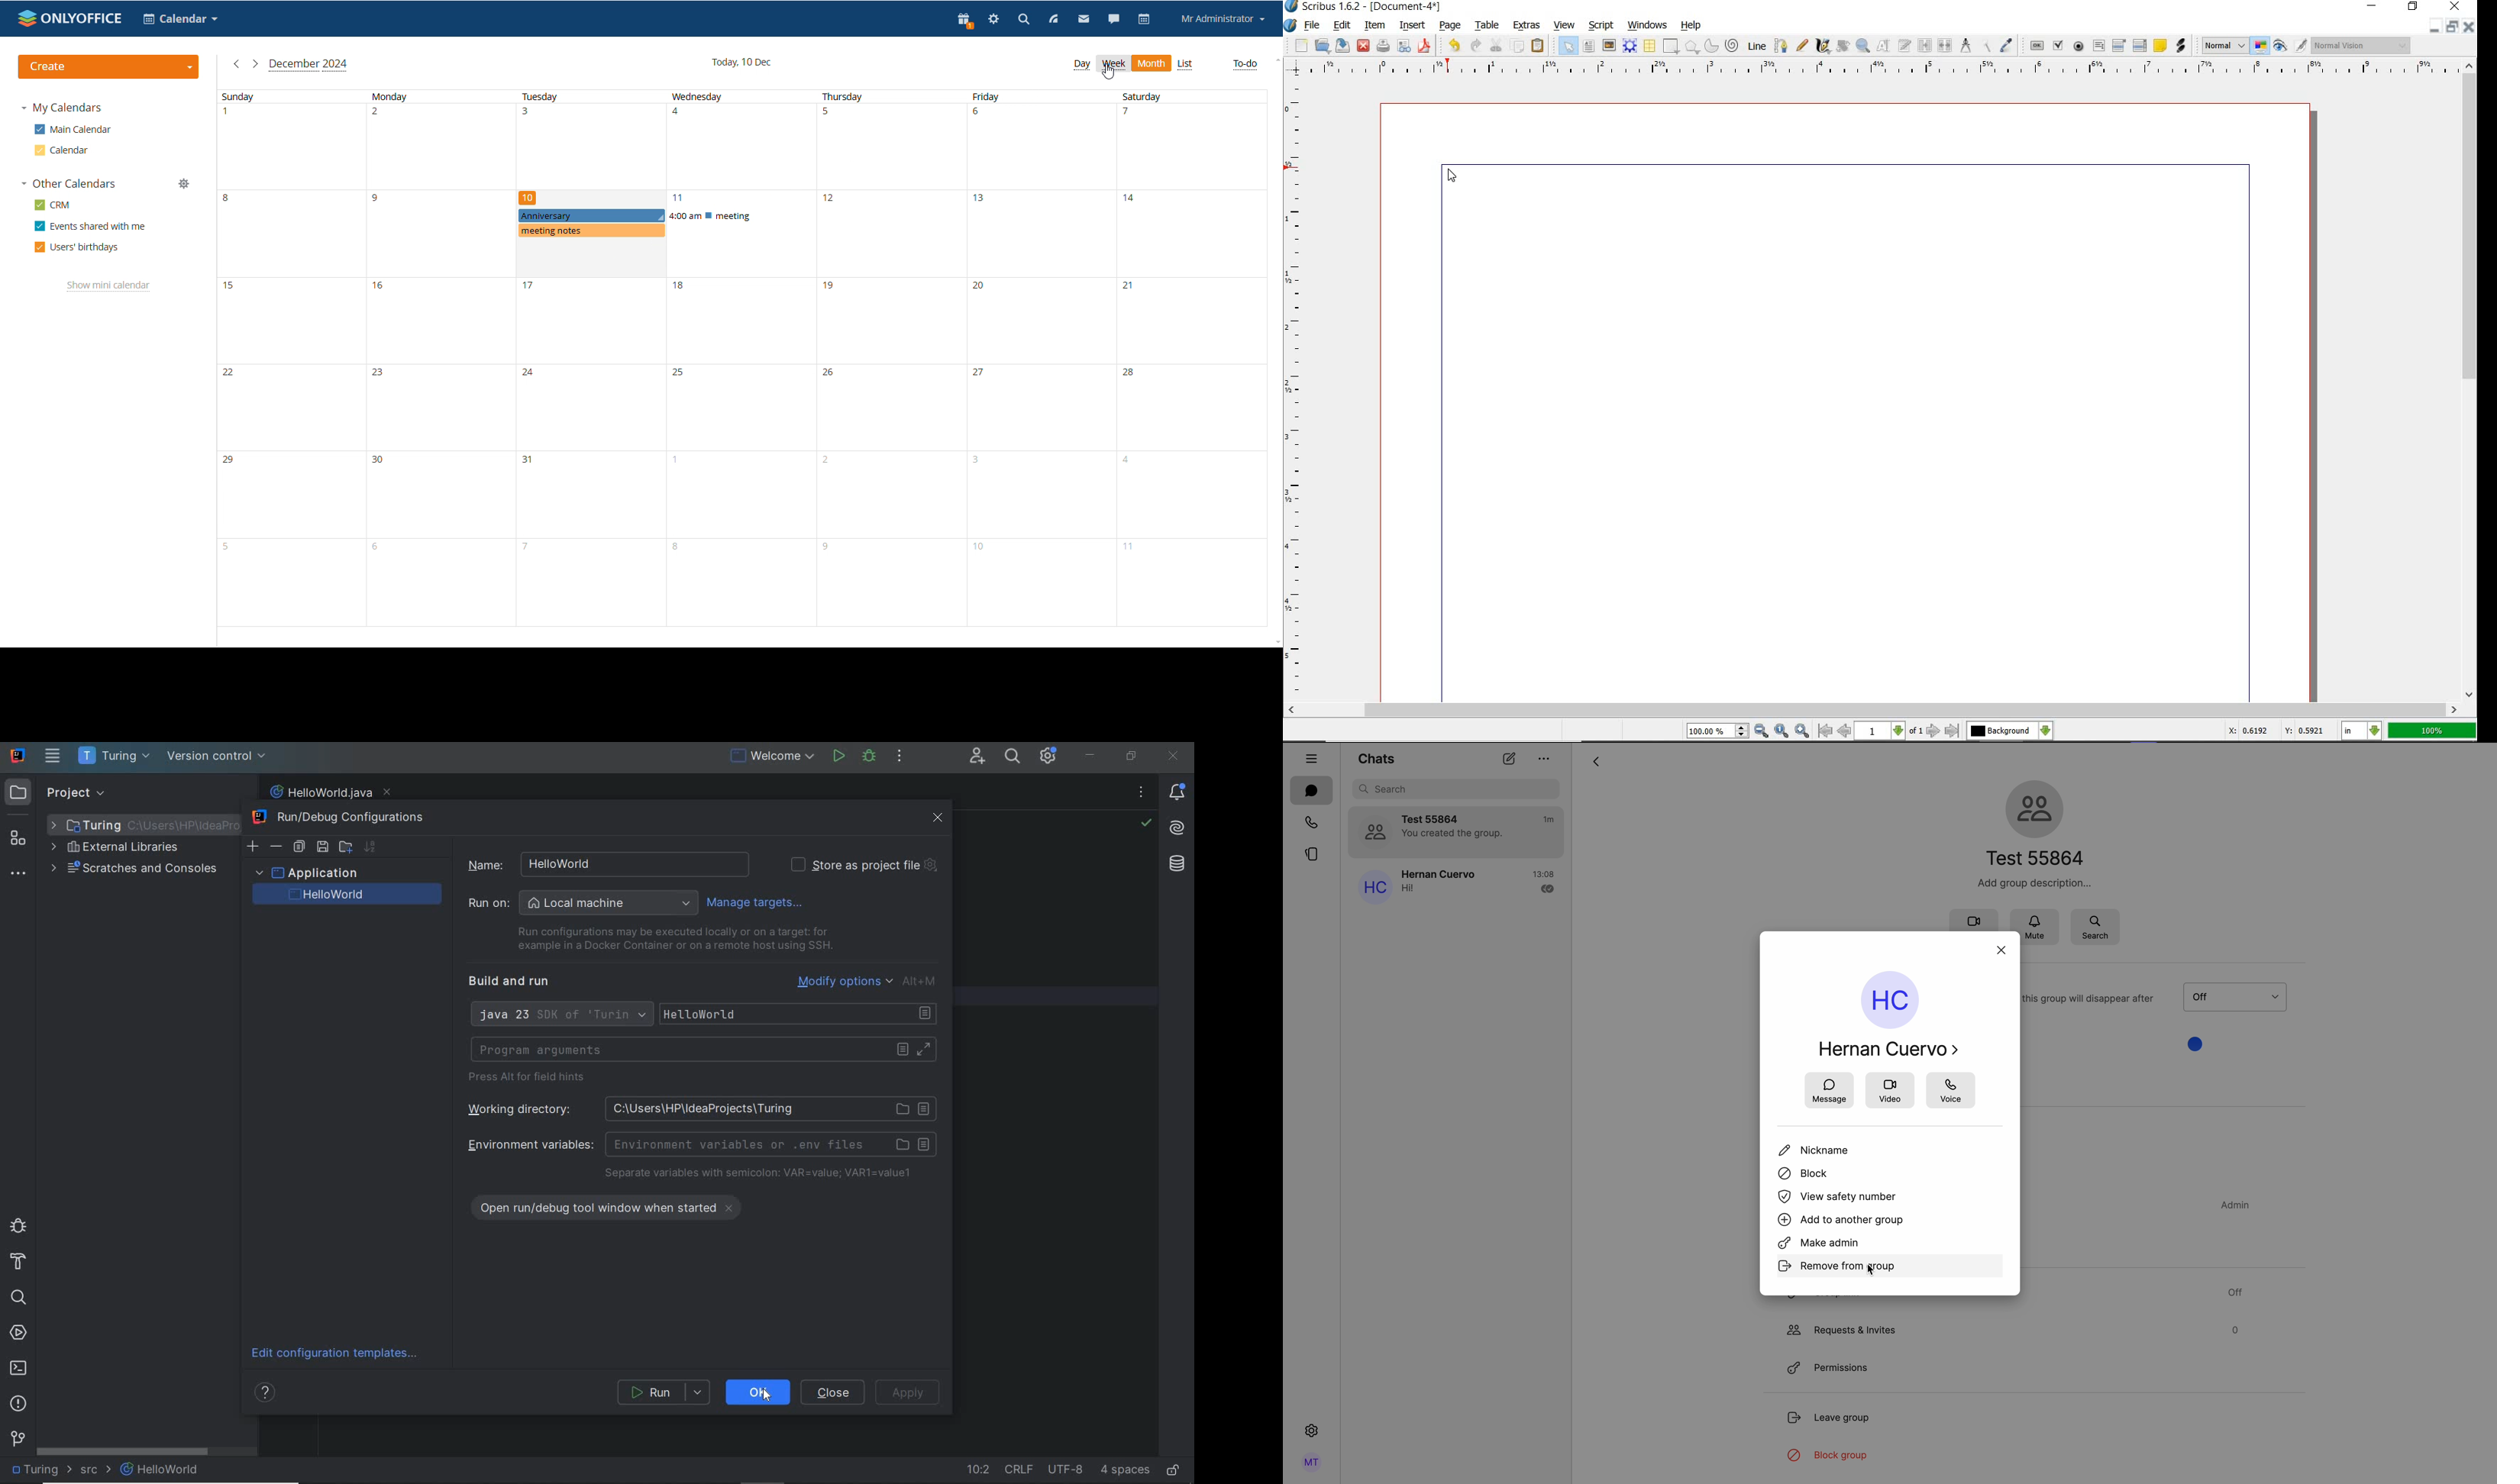 The image size is (2520, 1484). Describe the element at coordinates (742, 62) in the screenshot. I see `current date` at that location.